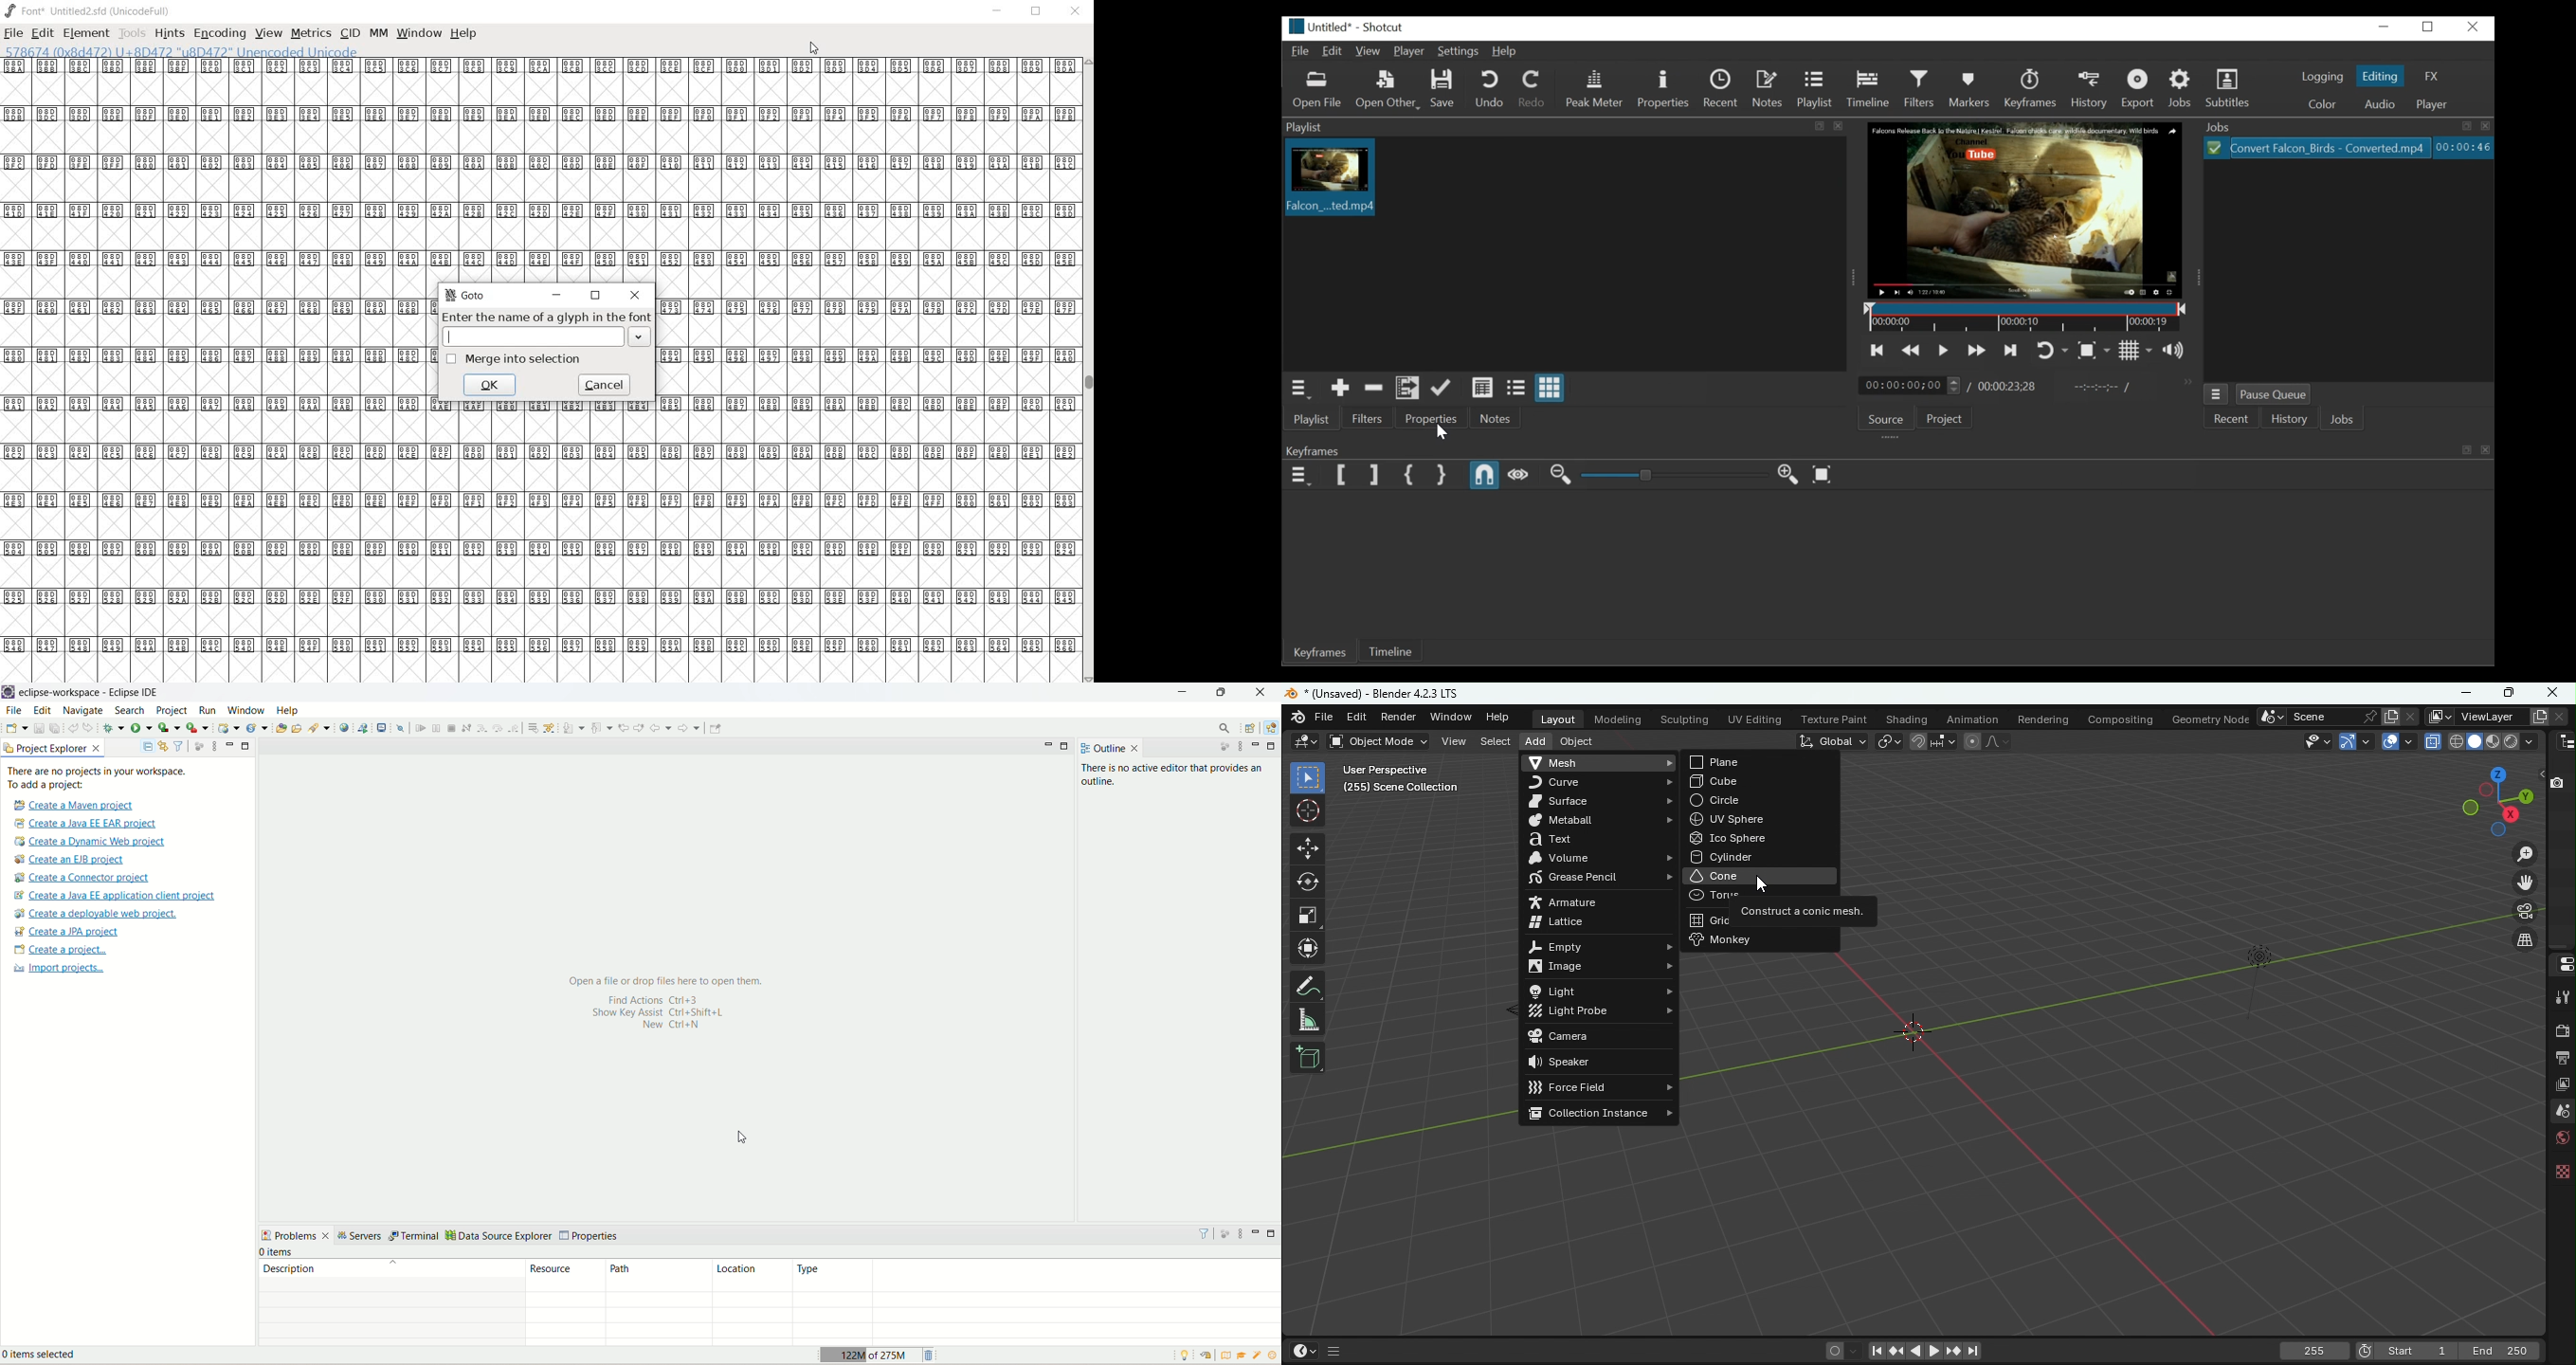  Describe the element at coordinates (2091, 91) in the screenshot. I see `History` at that location.